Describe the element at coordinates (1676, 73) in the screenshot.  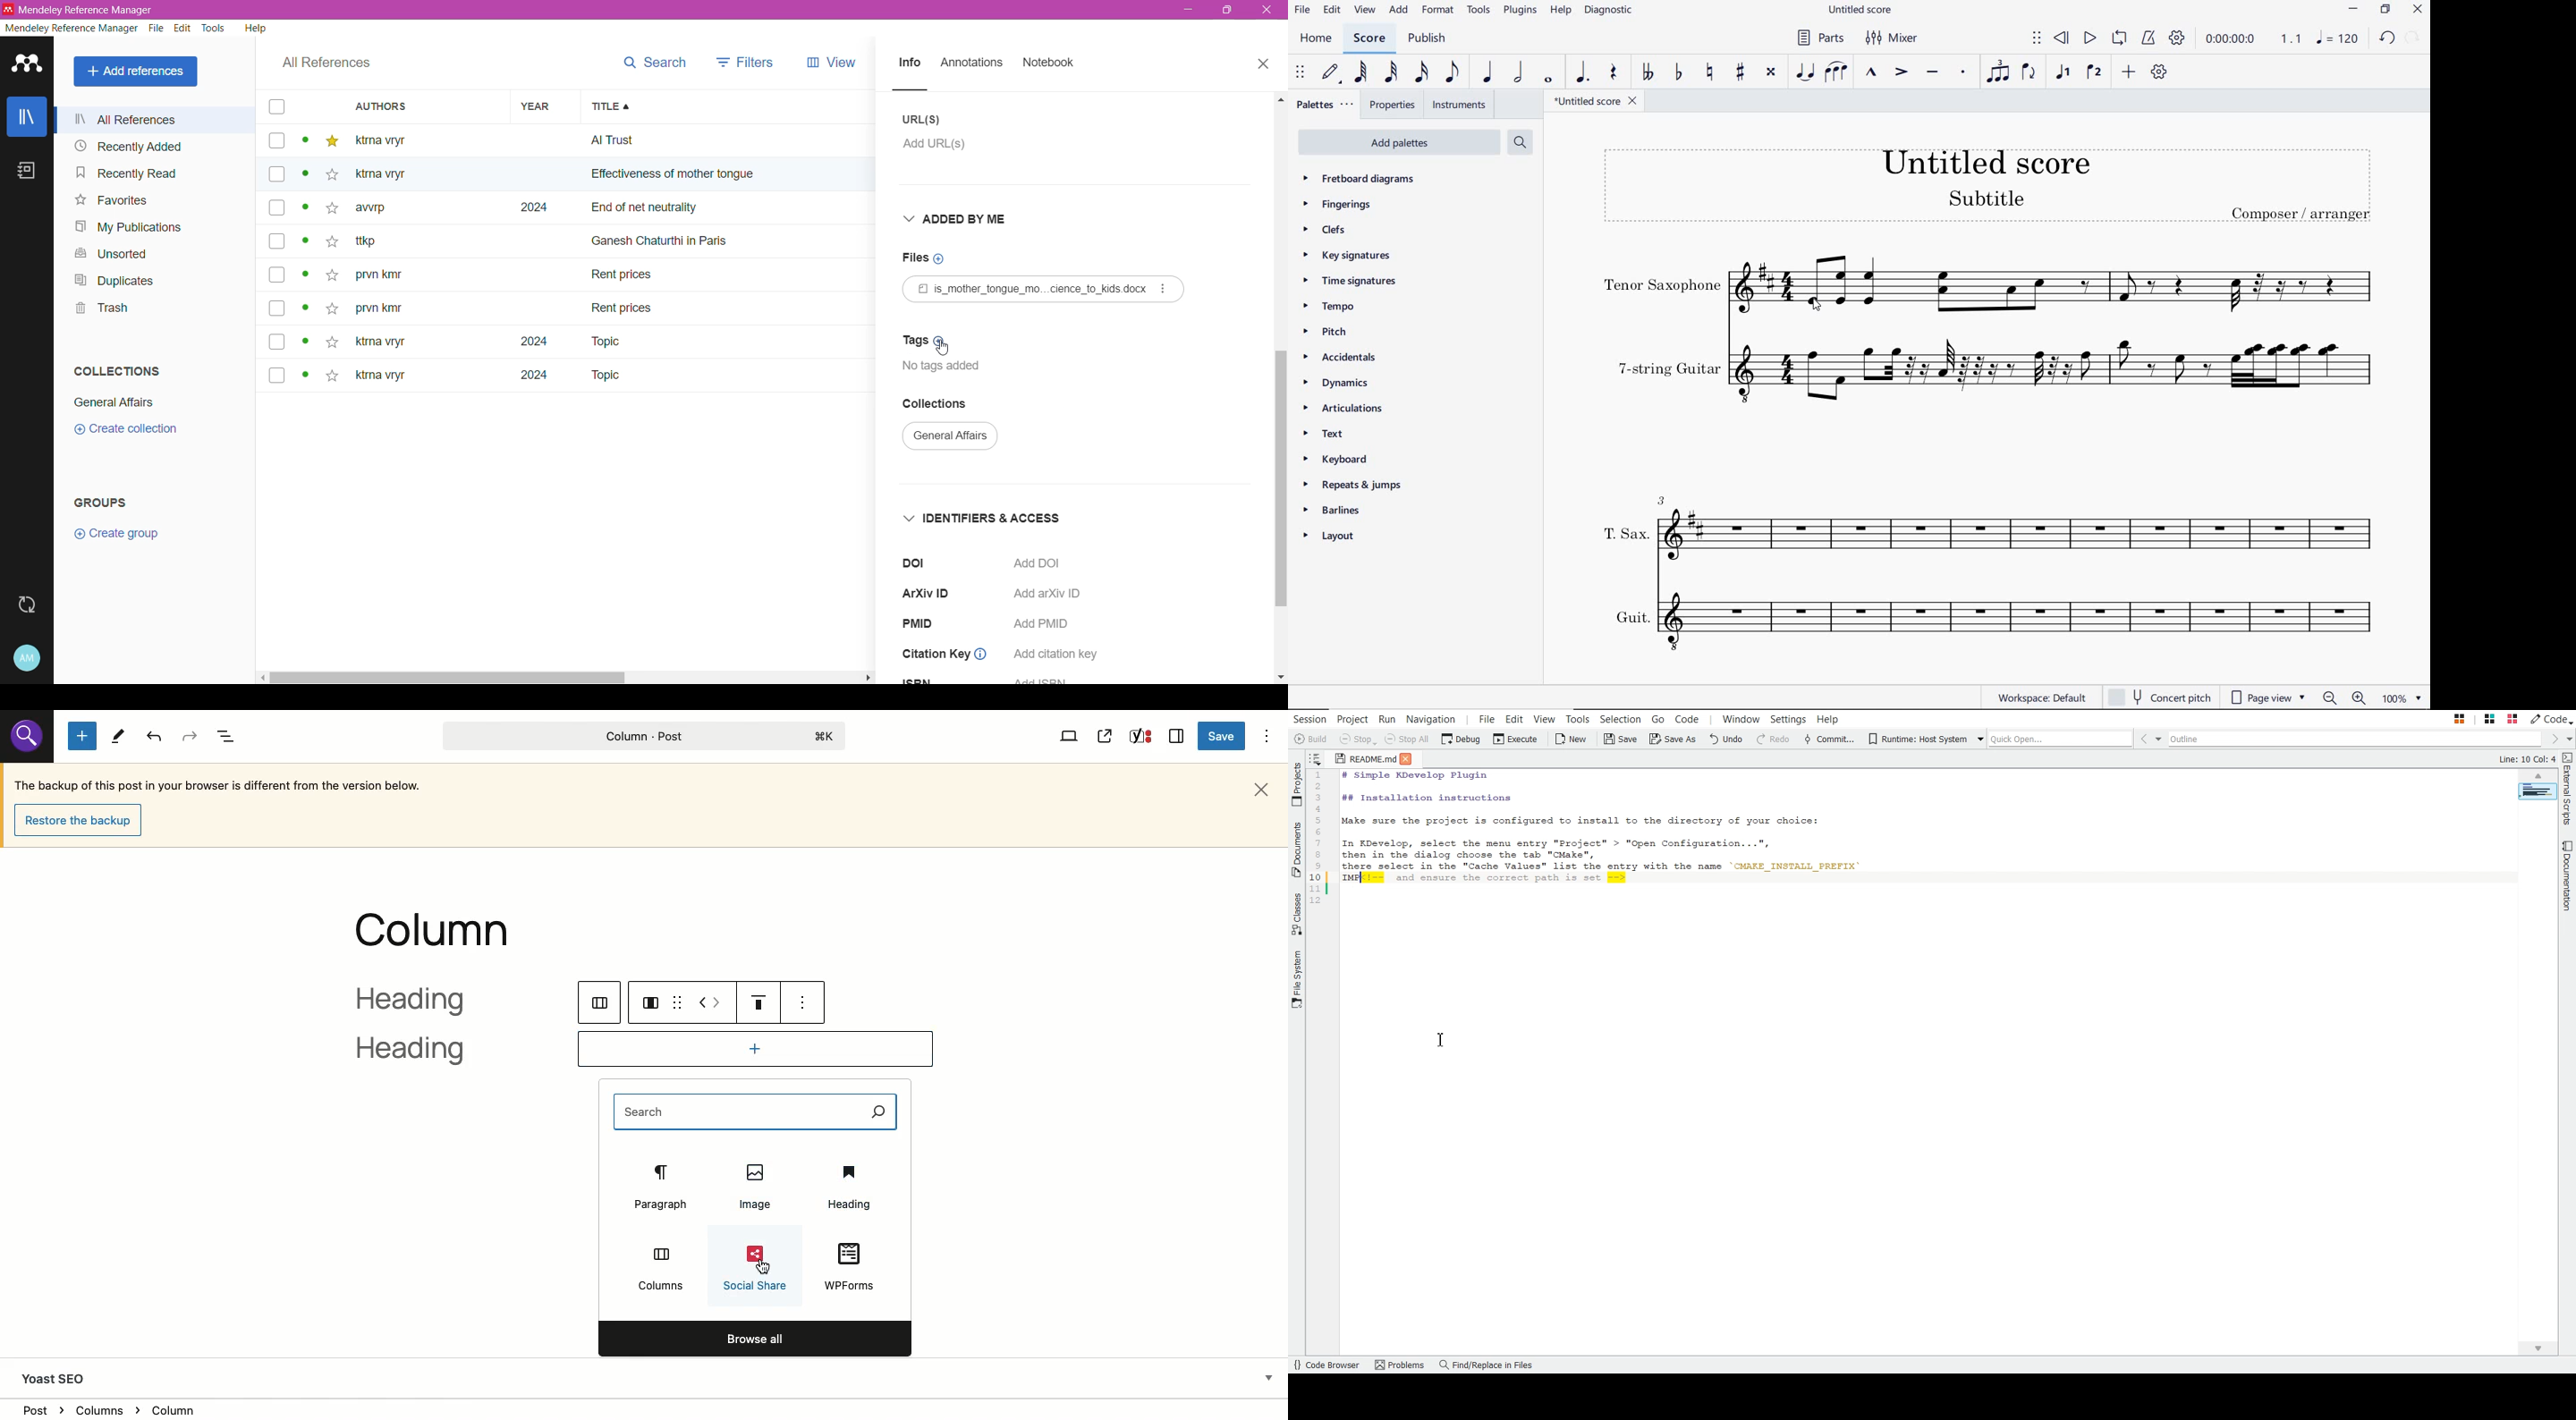
I see `TOGGLE FLAT` at that location.